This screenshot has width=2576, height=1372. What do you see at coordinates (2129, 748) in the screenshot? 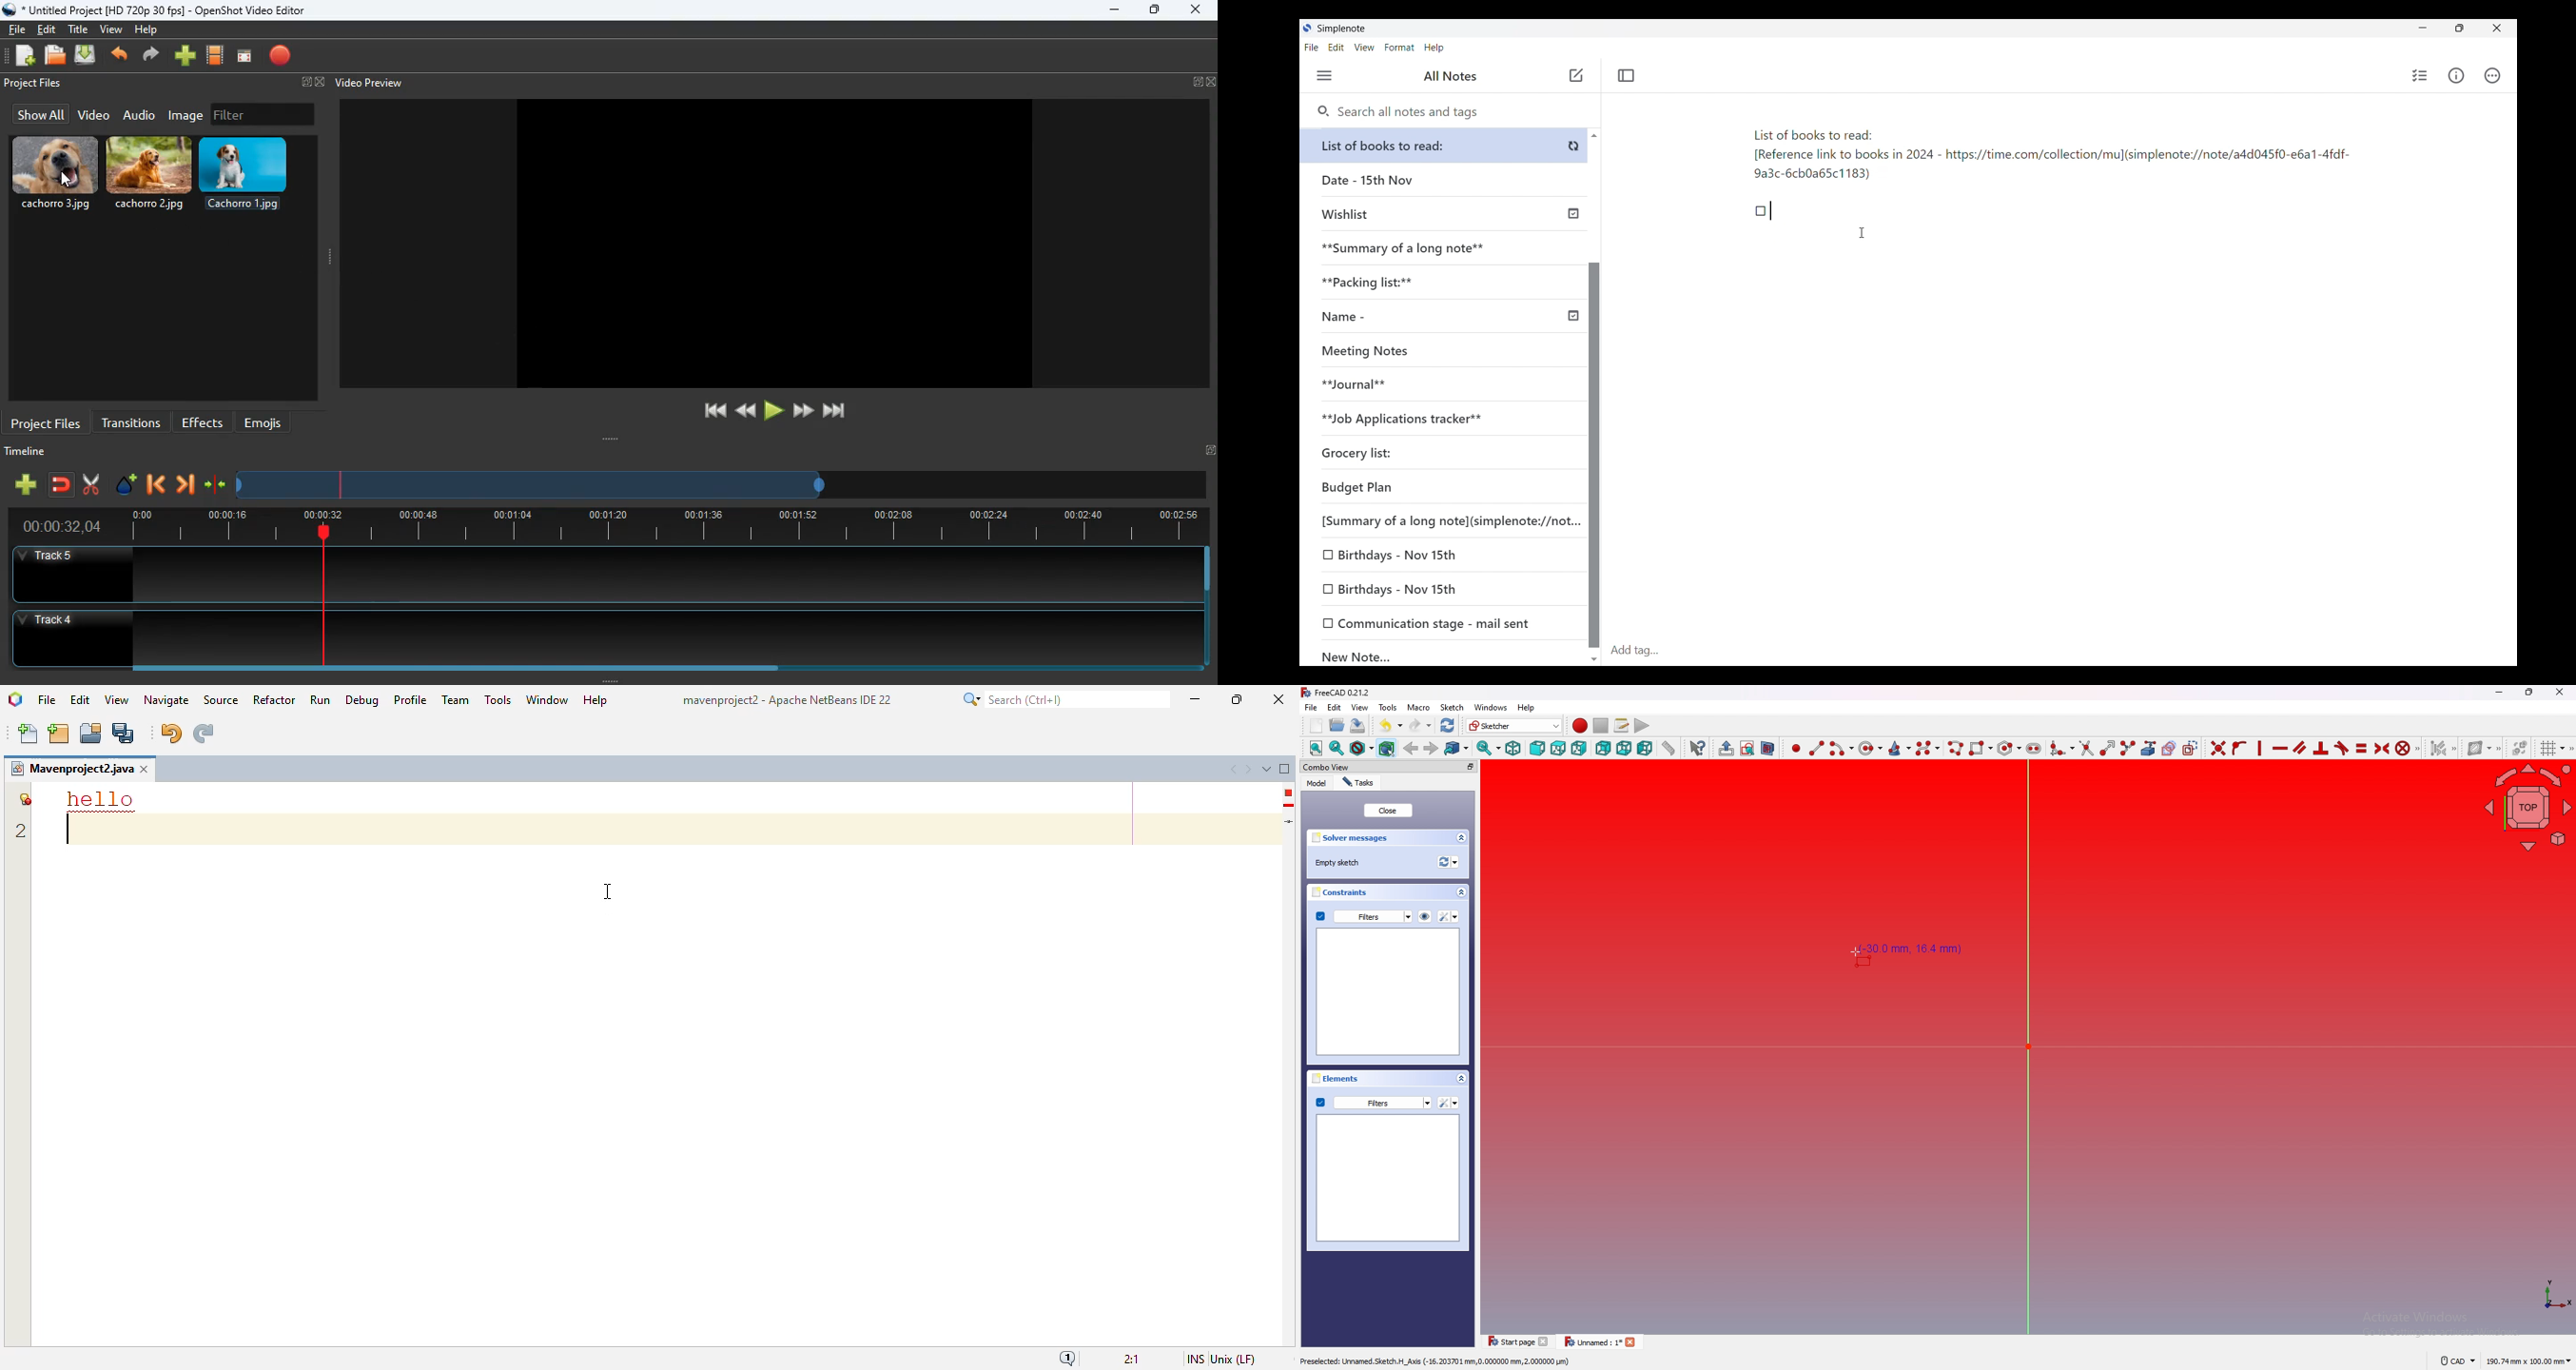
I see `split edge` at bounding box center [2129, 748].